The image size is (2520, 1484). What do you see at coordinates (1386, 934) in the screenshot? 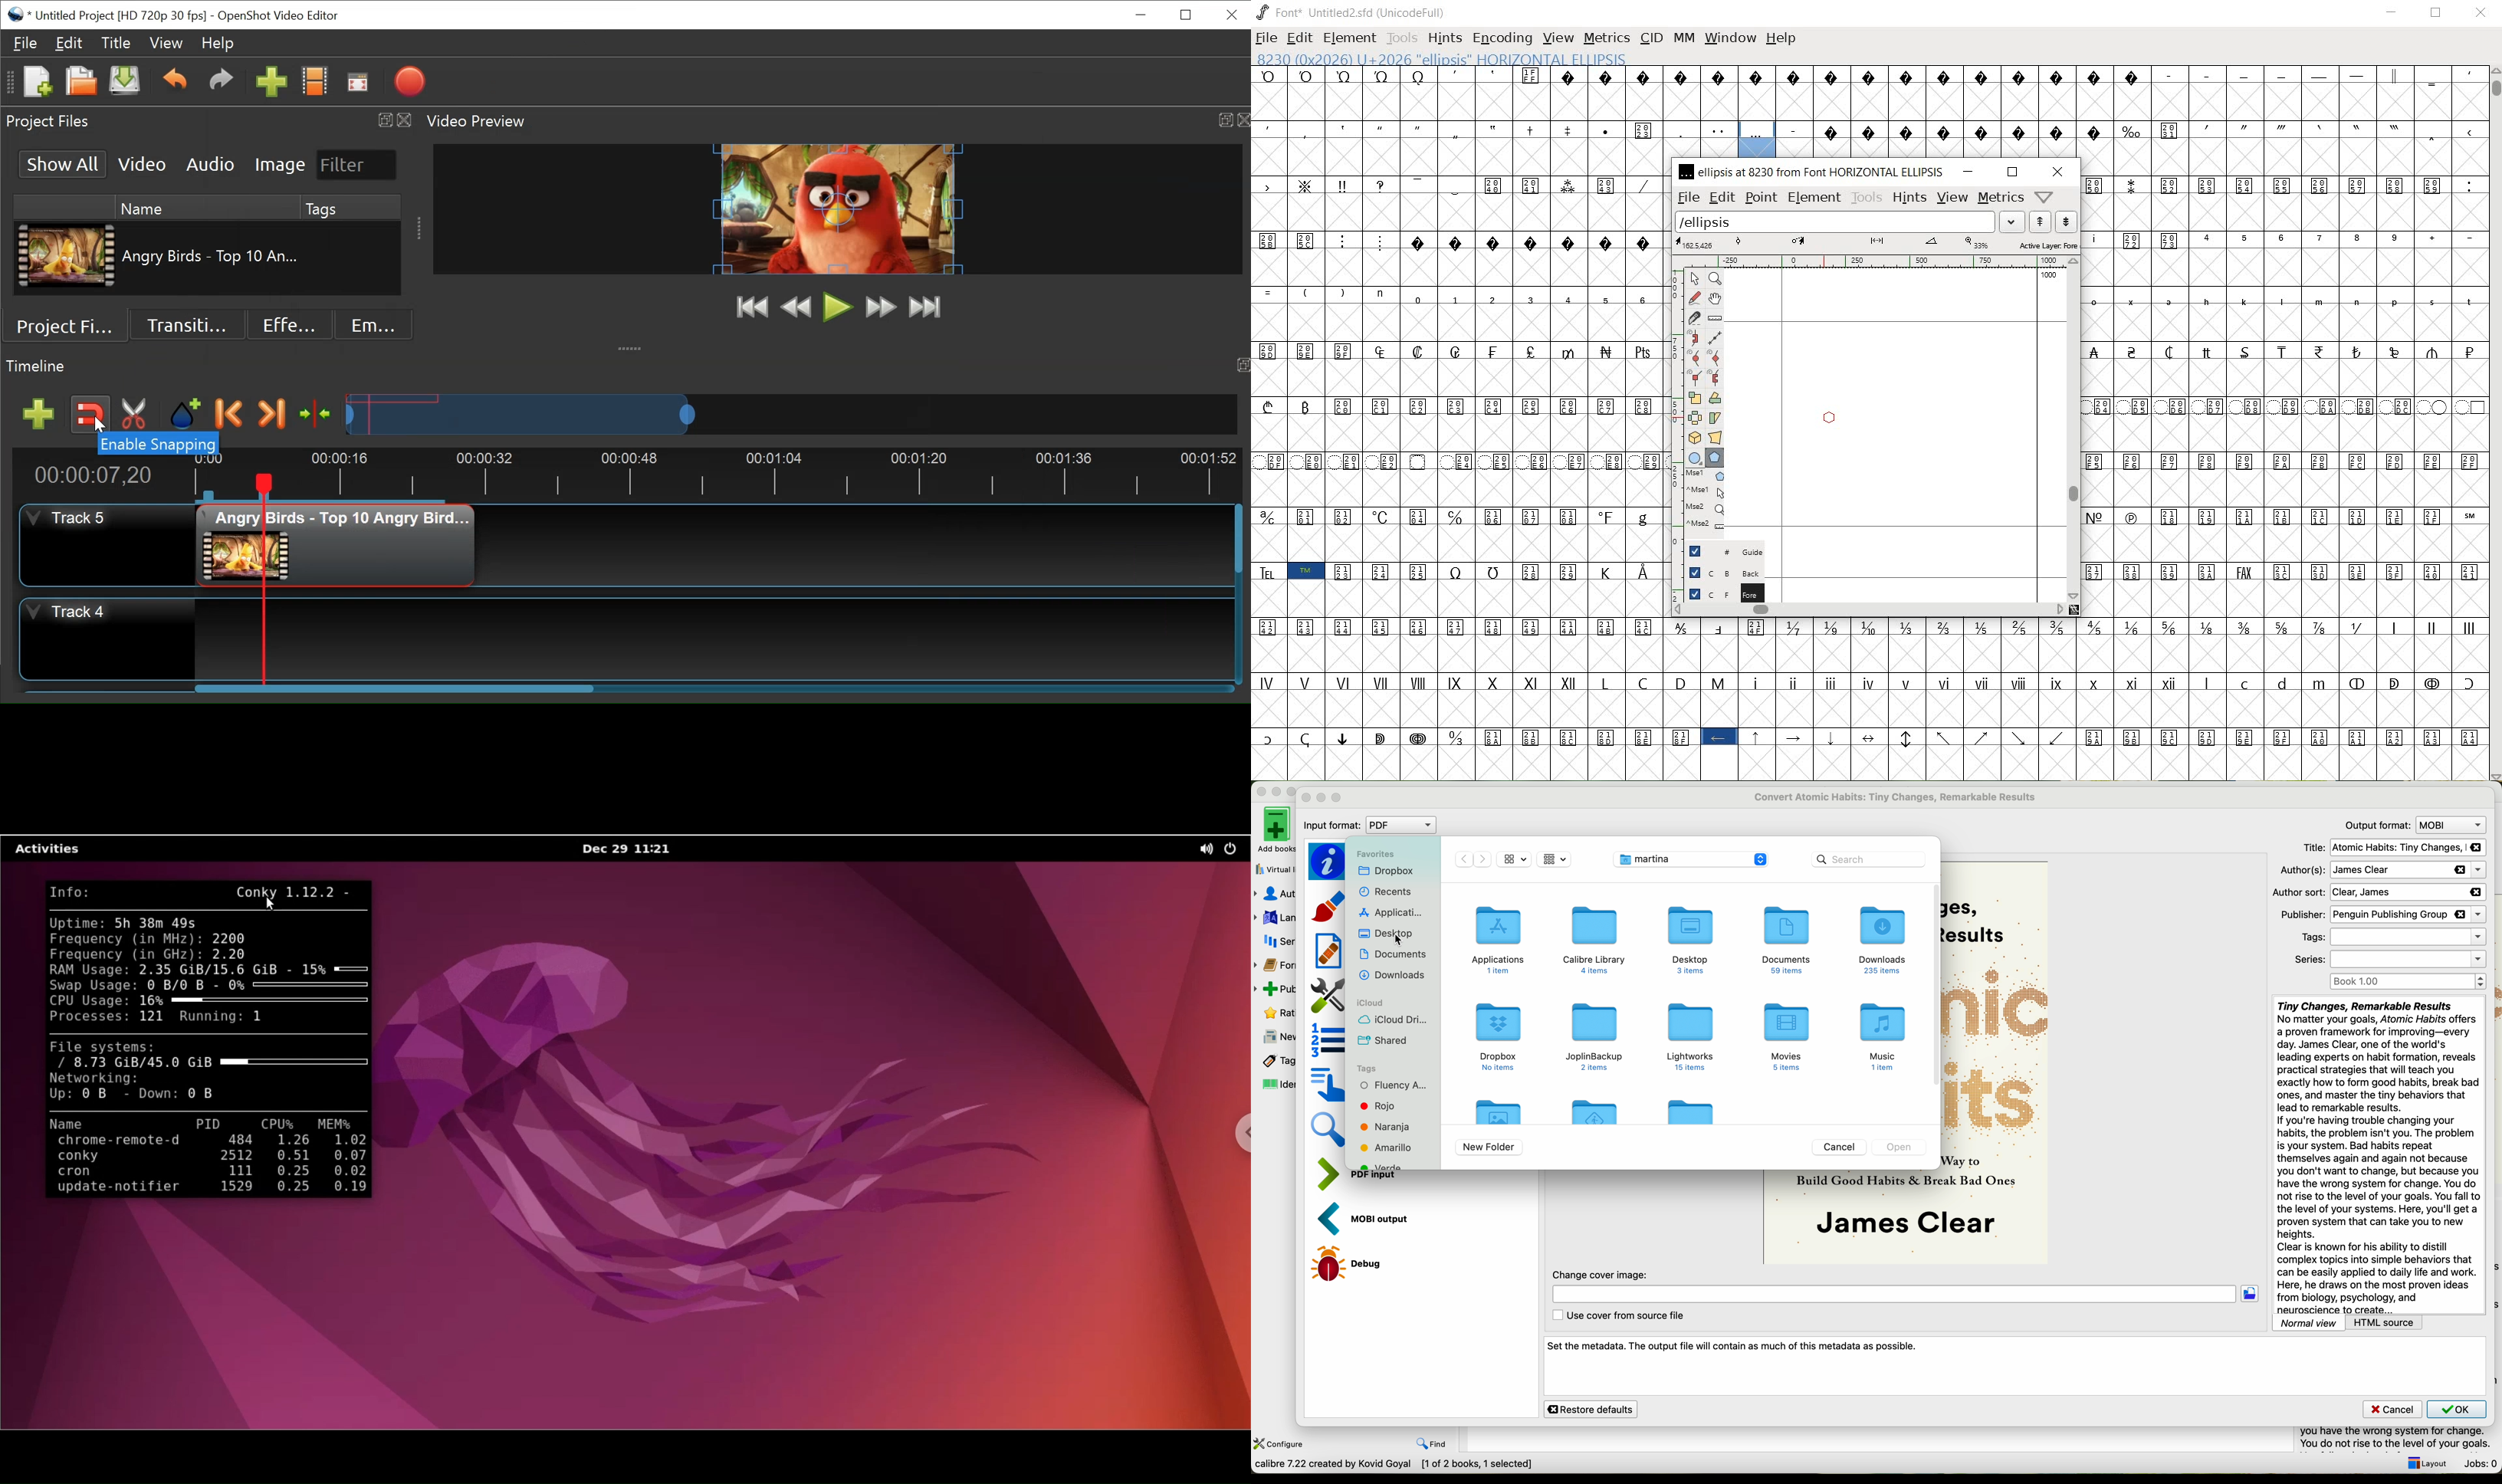
I see `click on desktop` at bounding box center [1386, 934].